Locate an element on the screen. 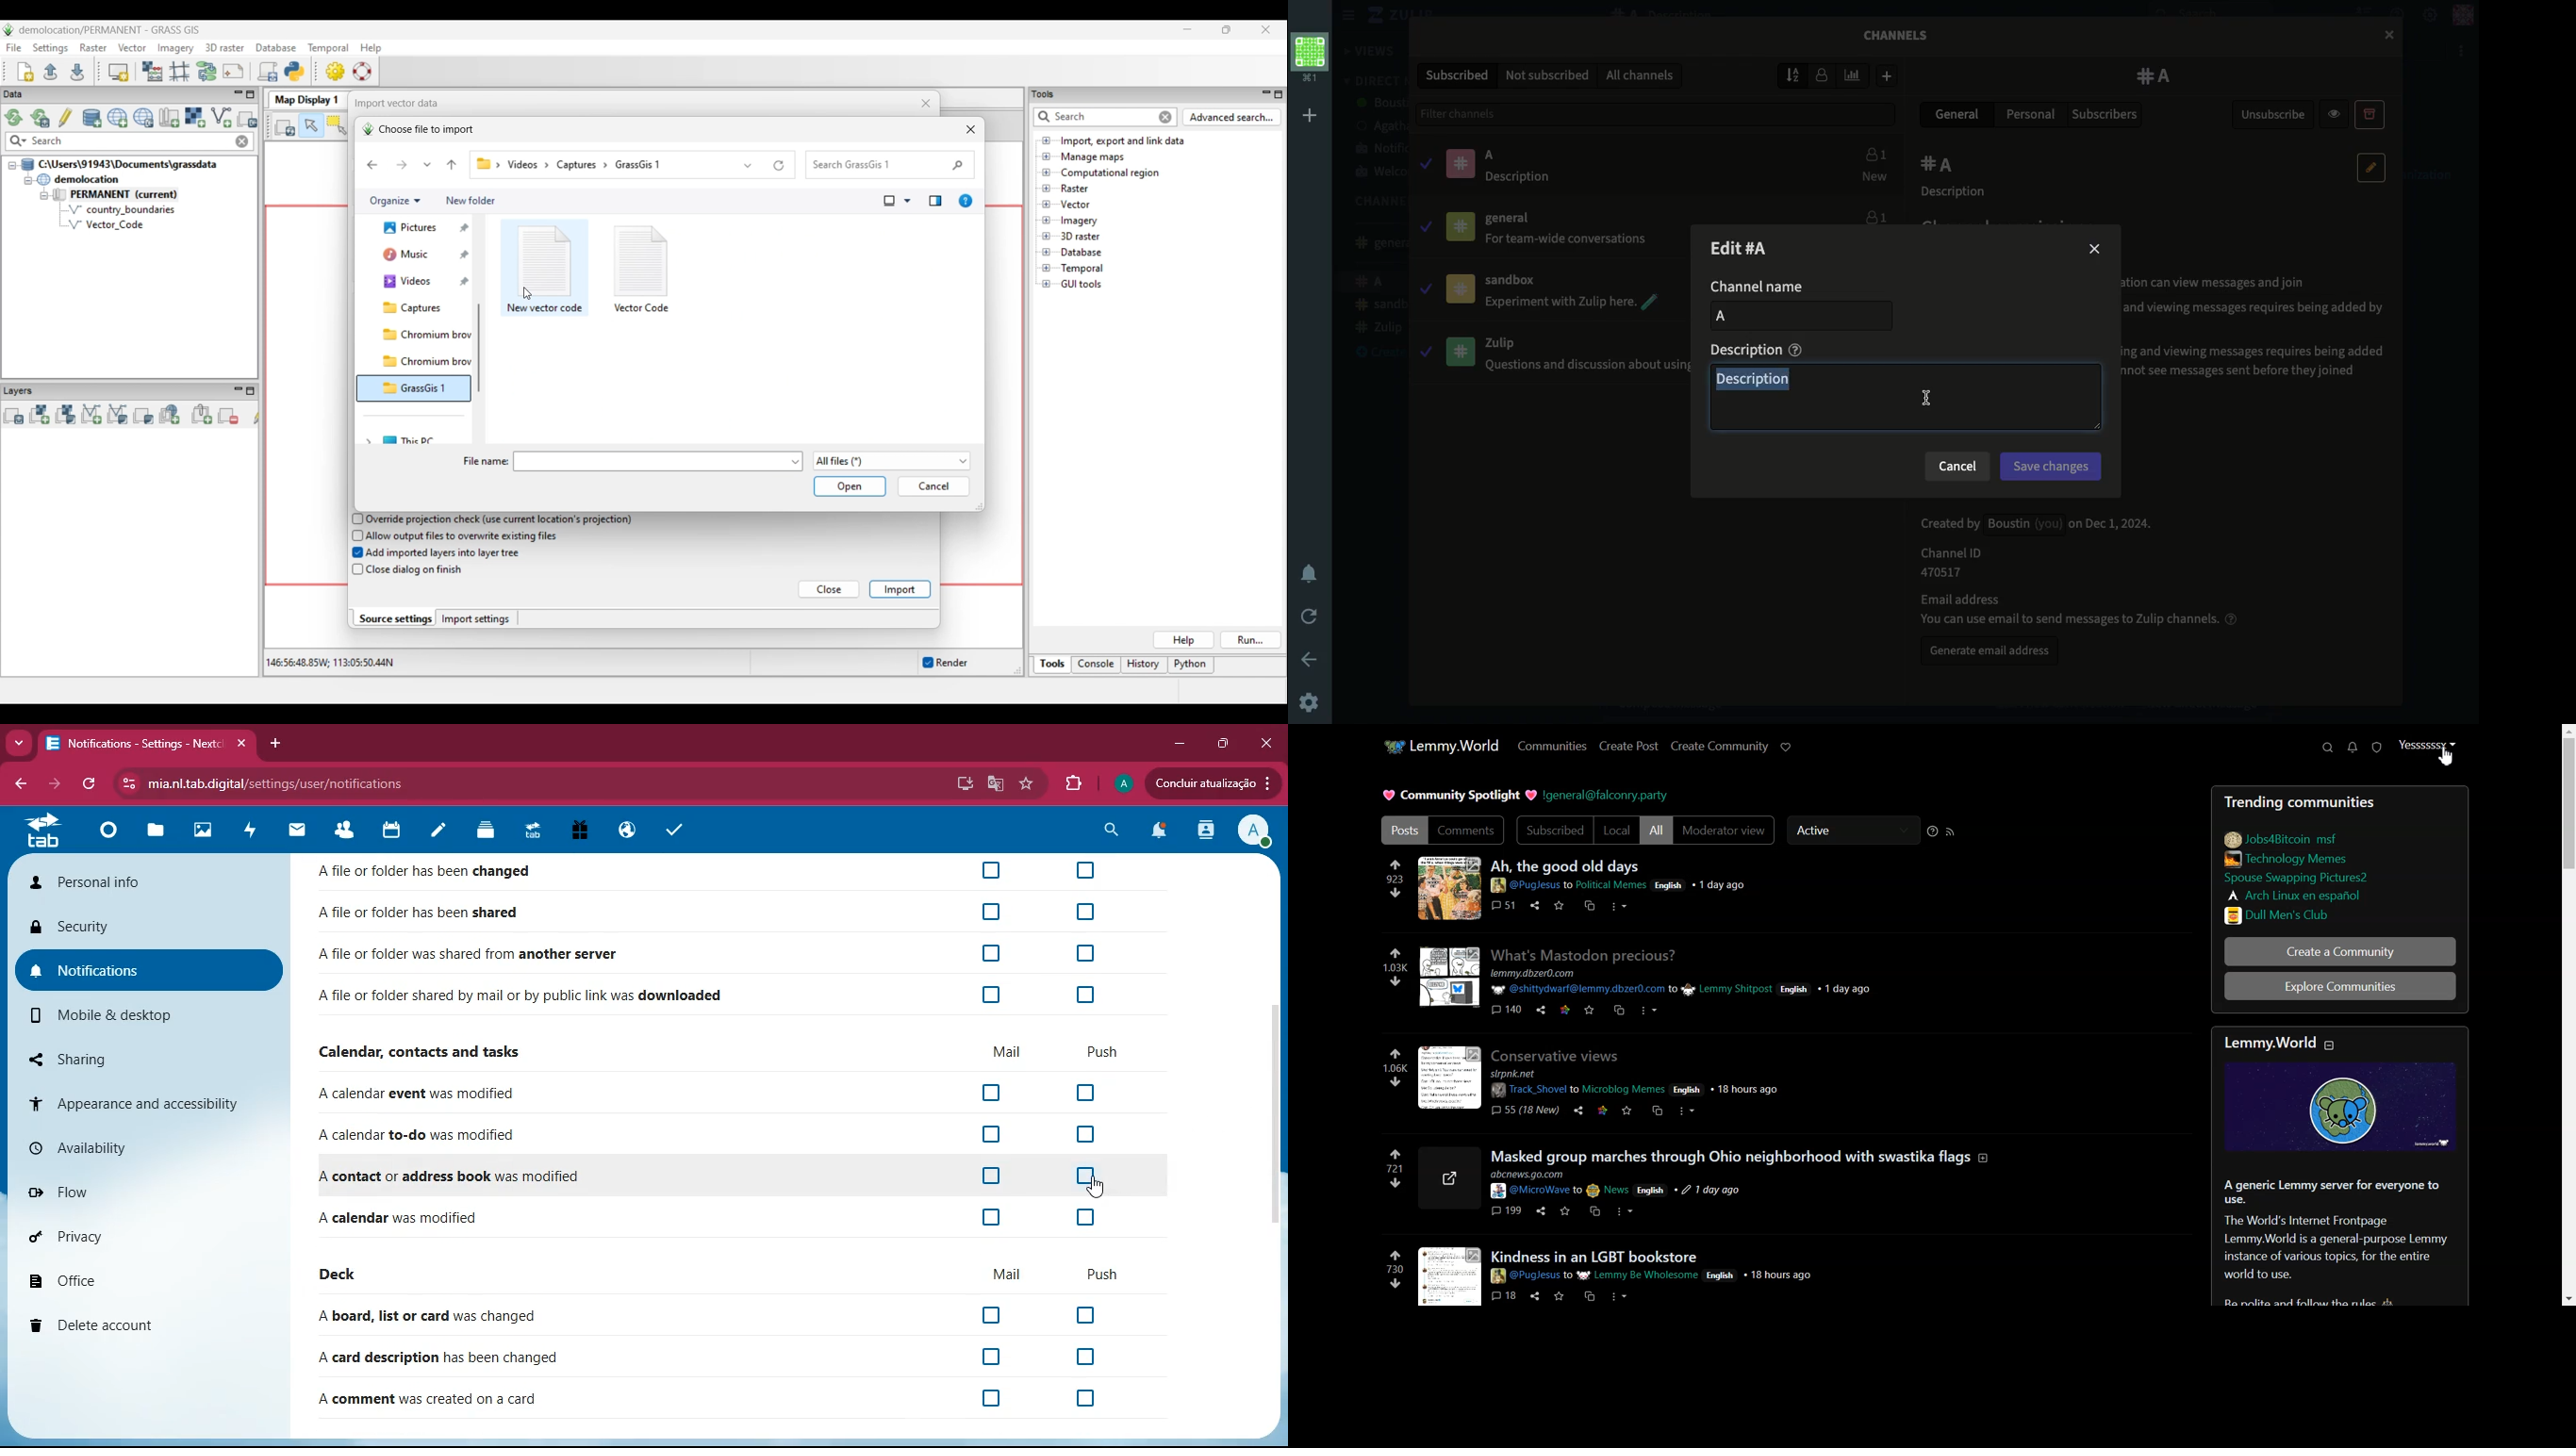 This screenshot has width=2576, height=1456. A is located at coordinates (1941, 166).